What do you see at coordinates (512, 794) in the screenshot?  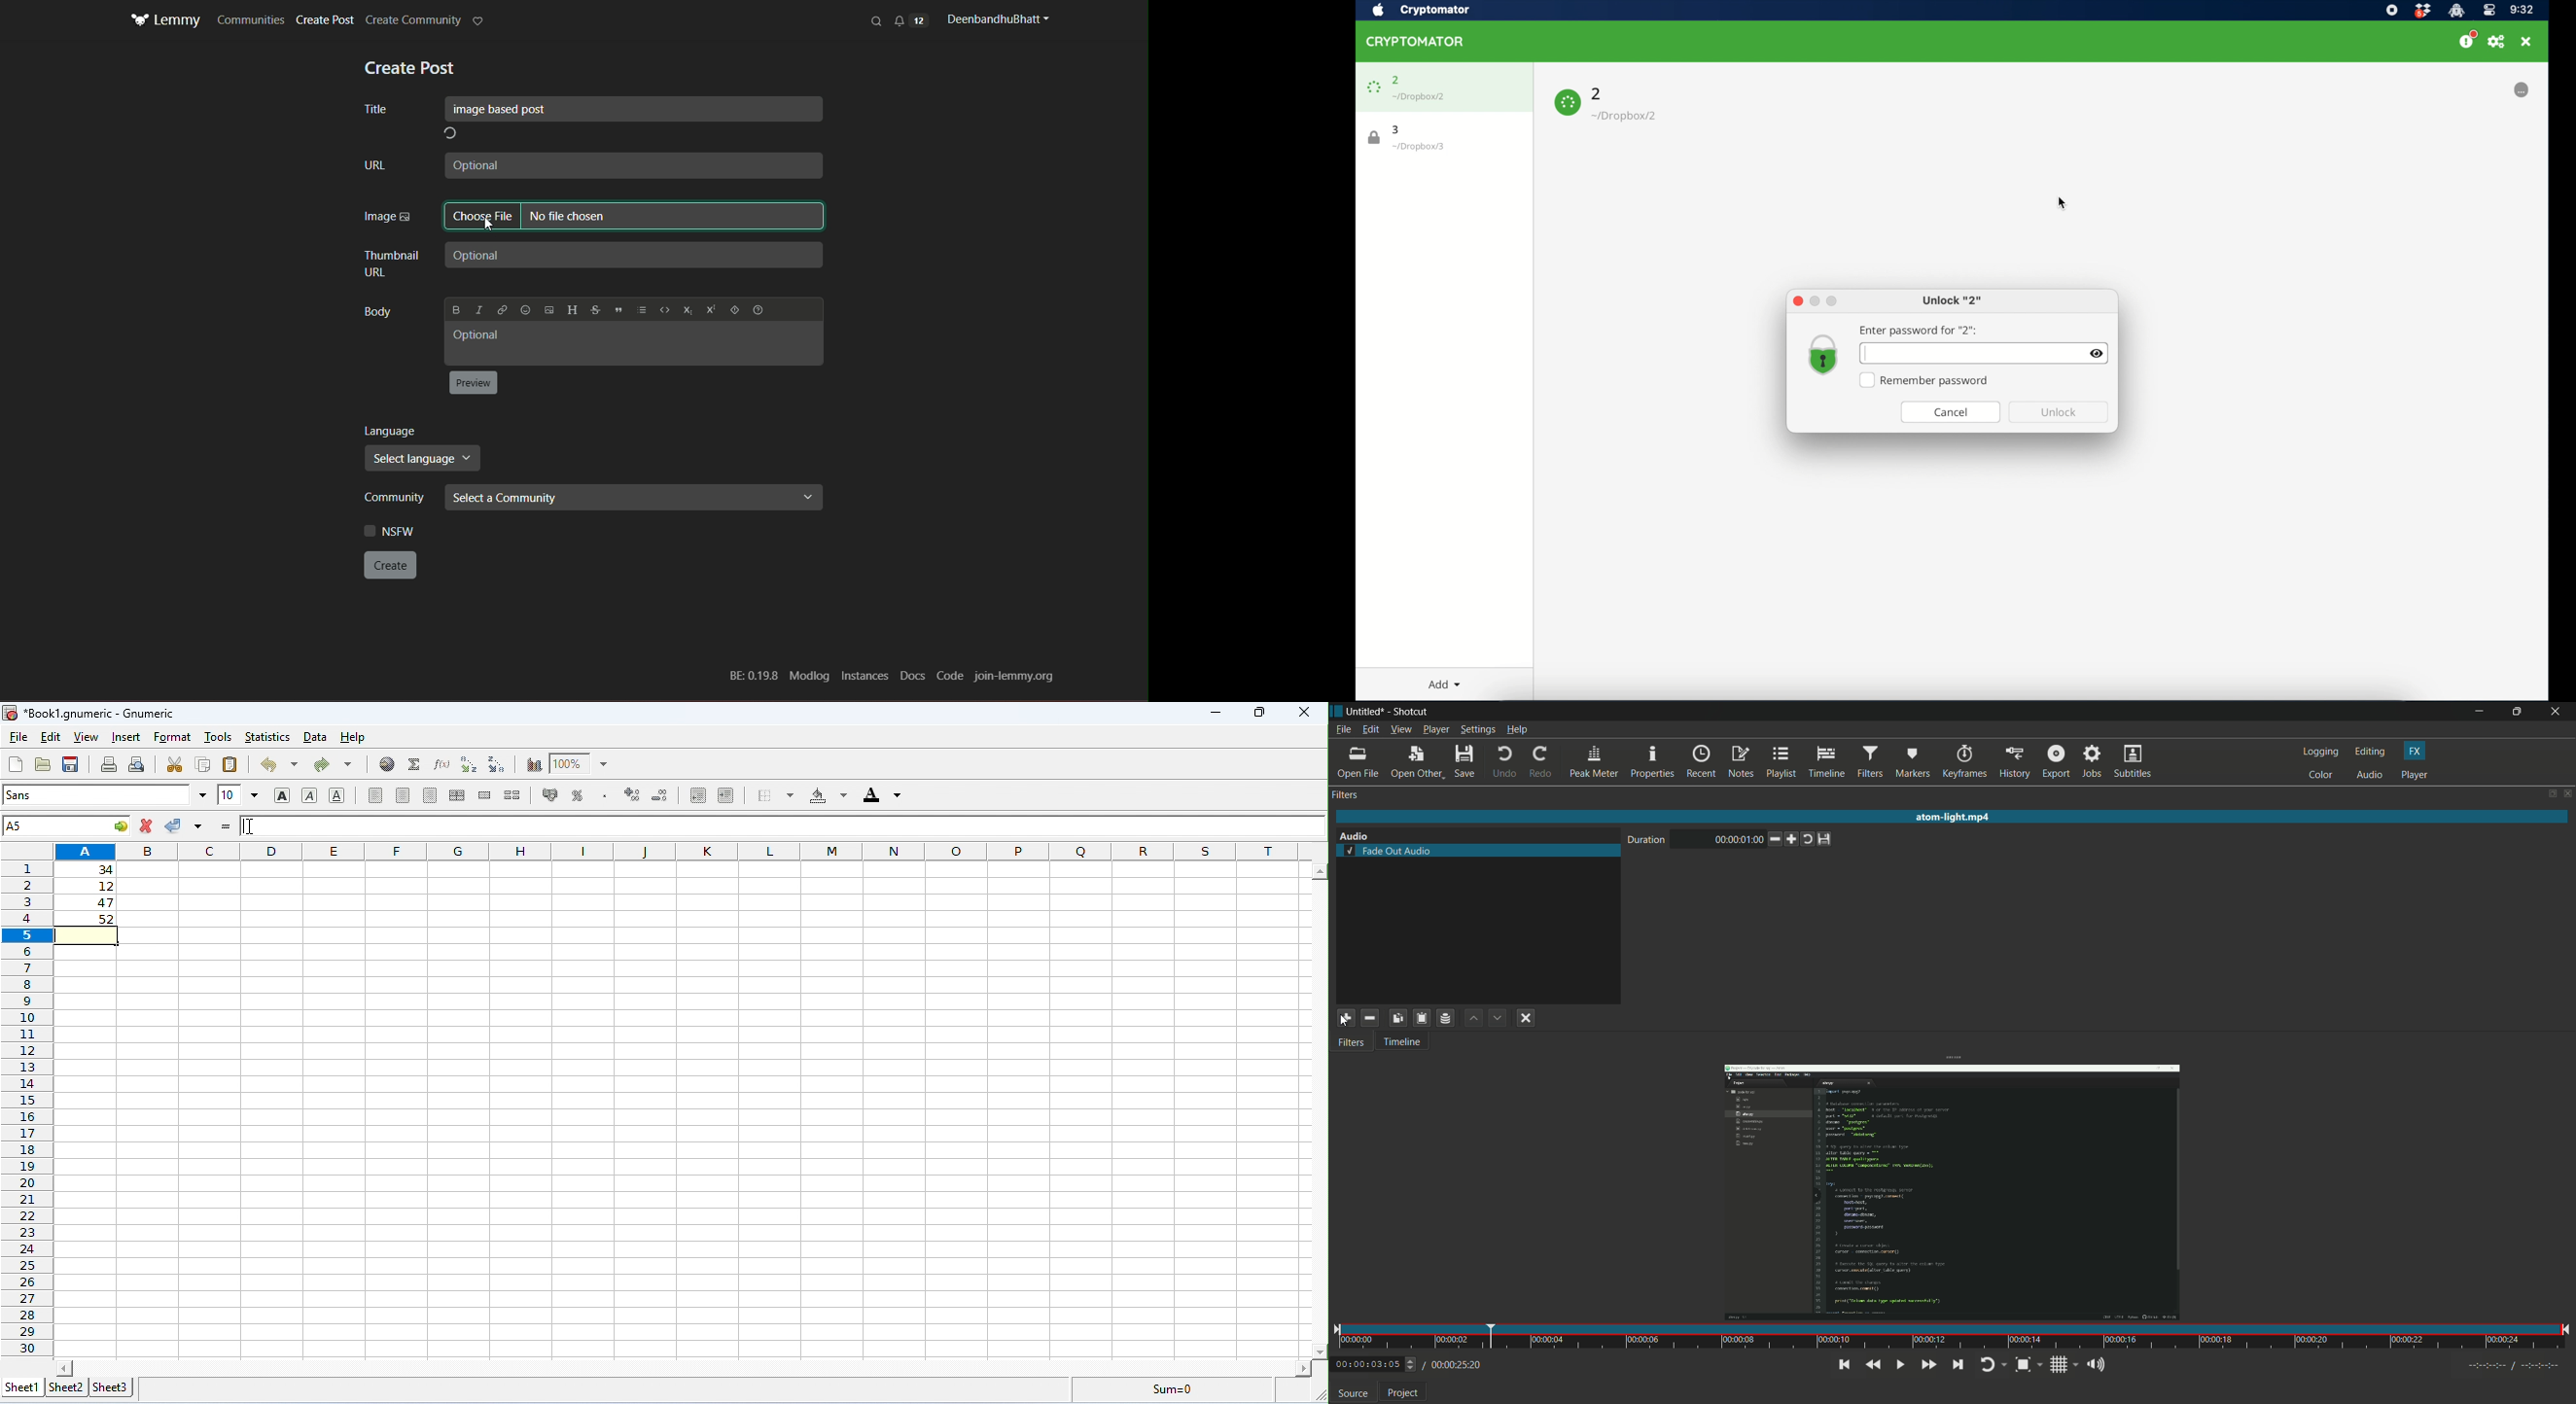 I see `split cells` at bounding box center [512, 794].